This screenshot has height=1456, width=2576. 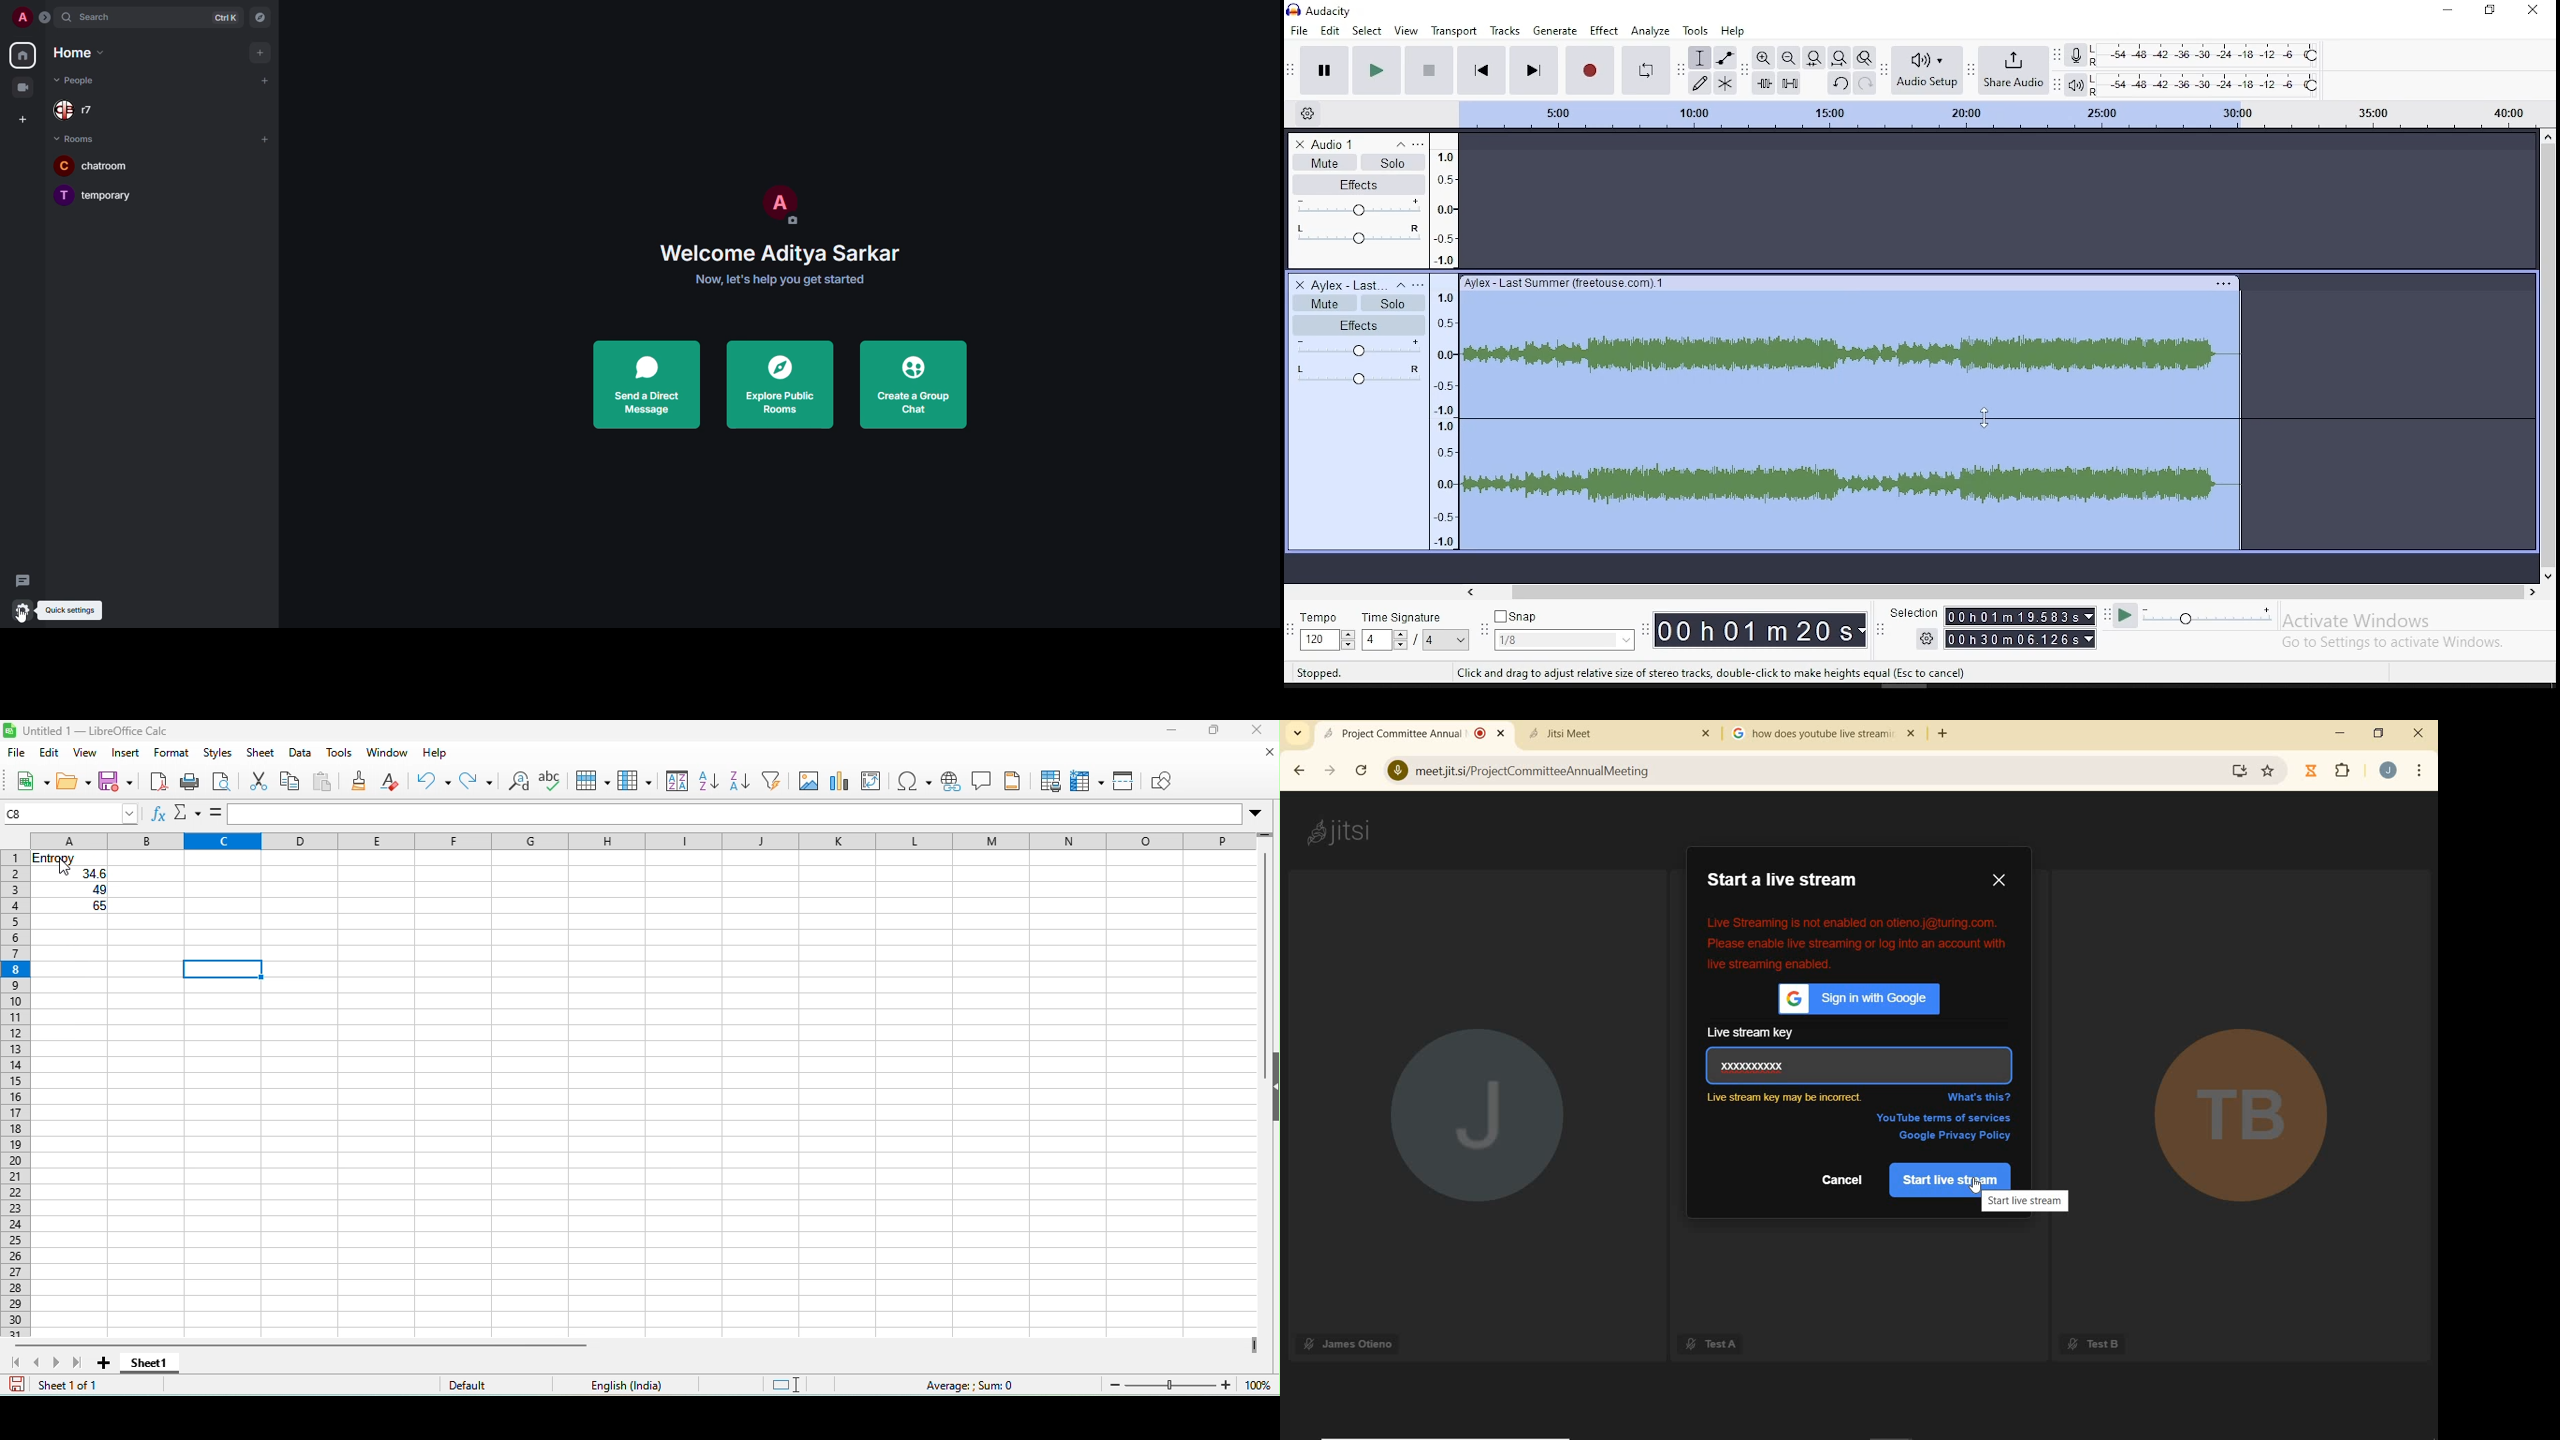 I want to click on ctrl K, so click(x=225, y=17).